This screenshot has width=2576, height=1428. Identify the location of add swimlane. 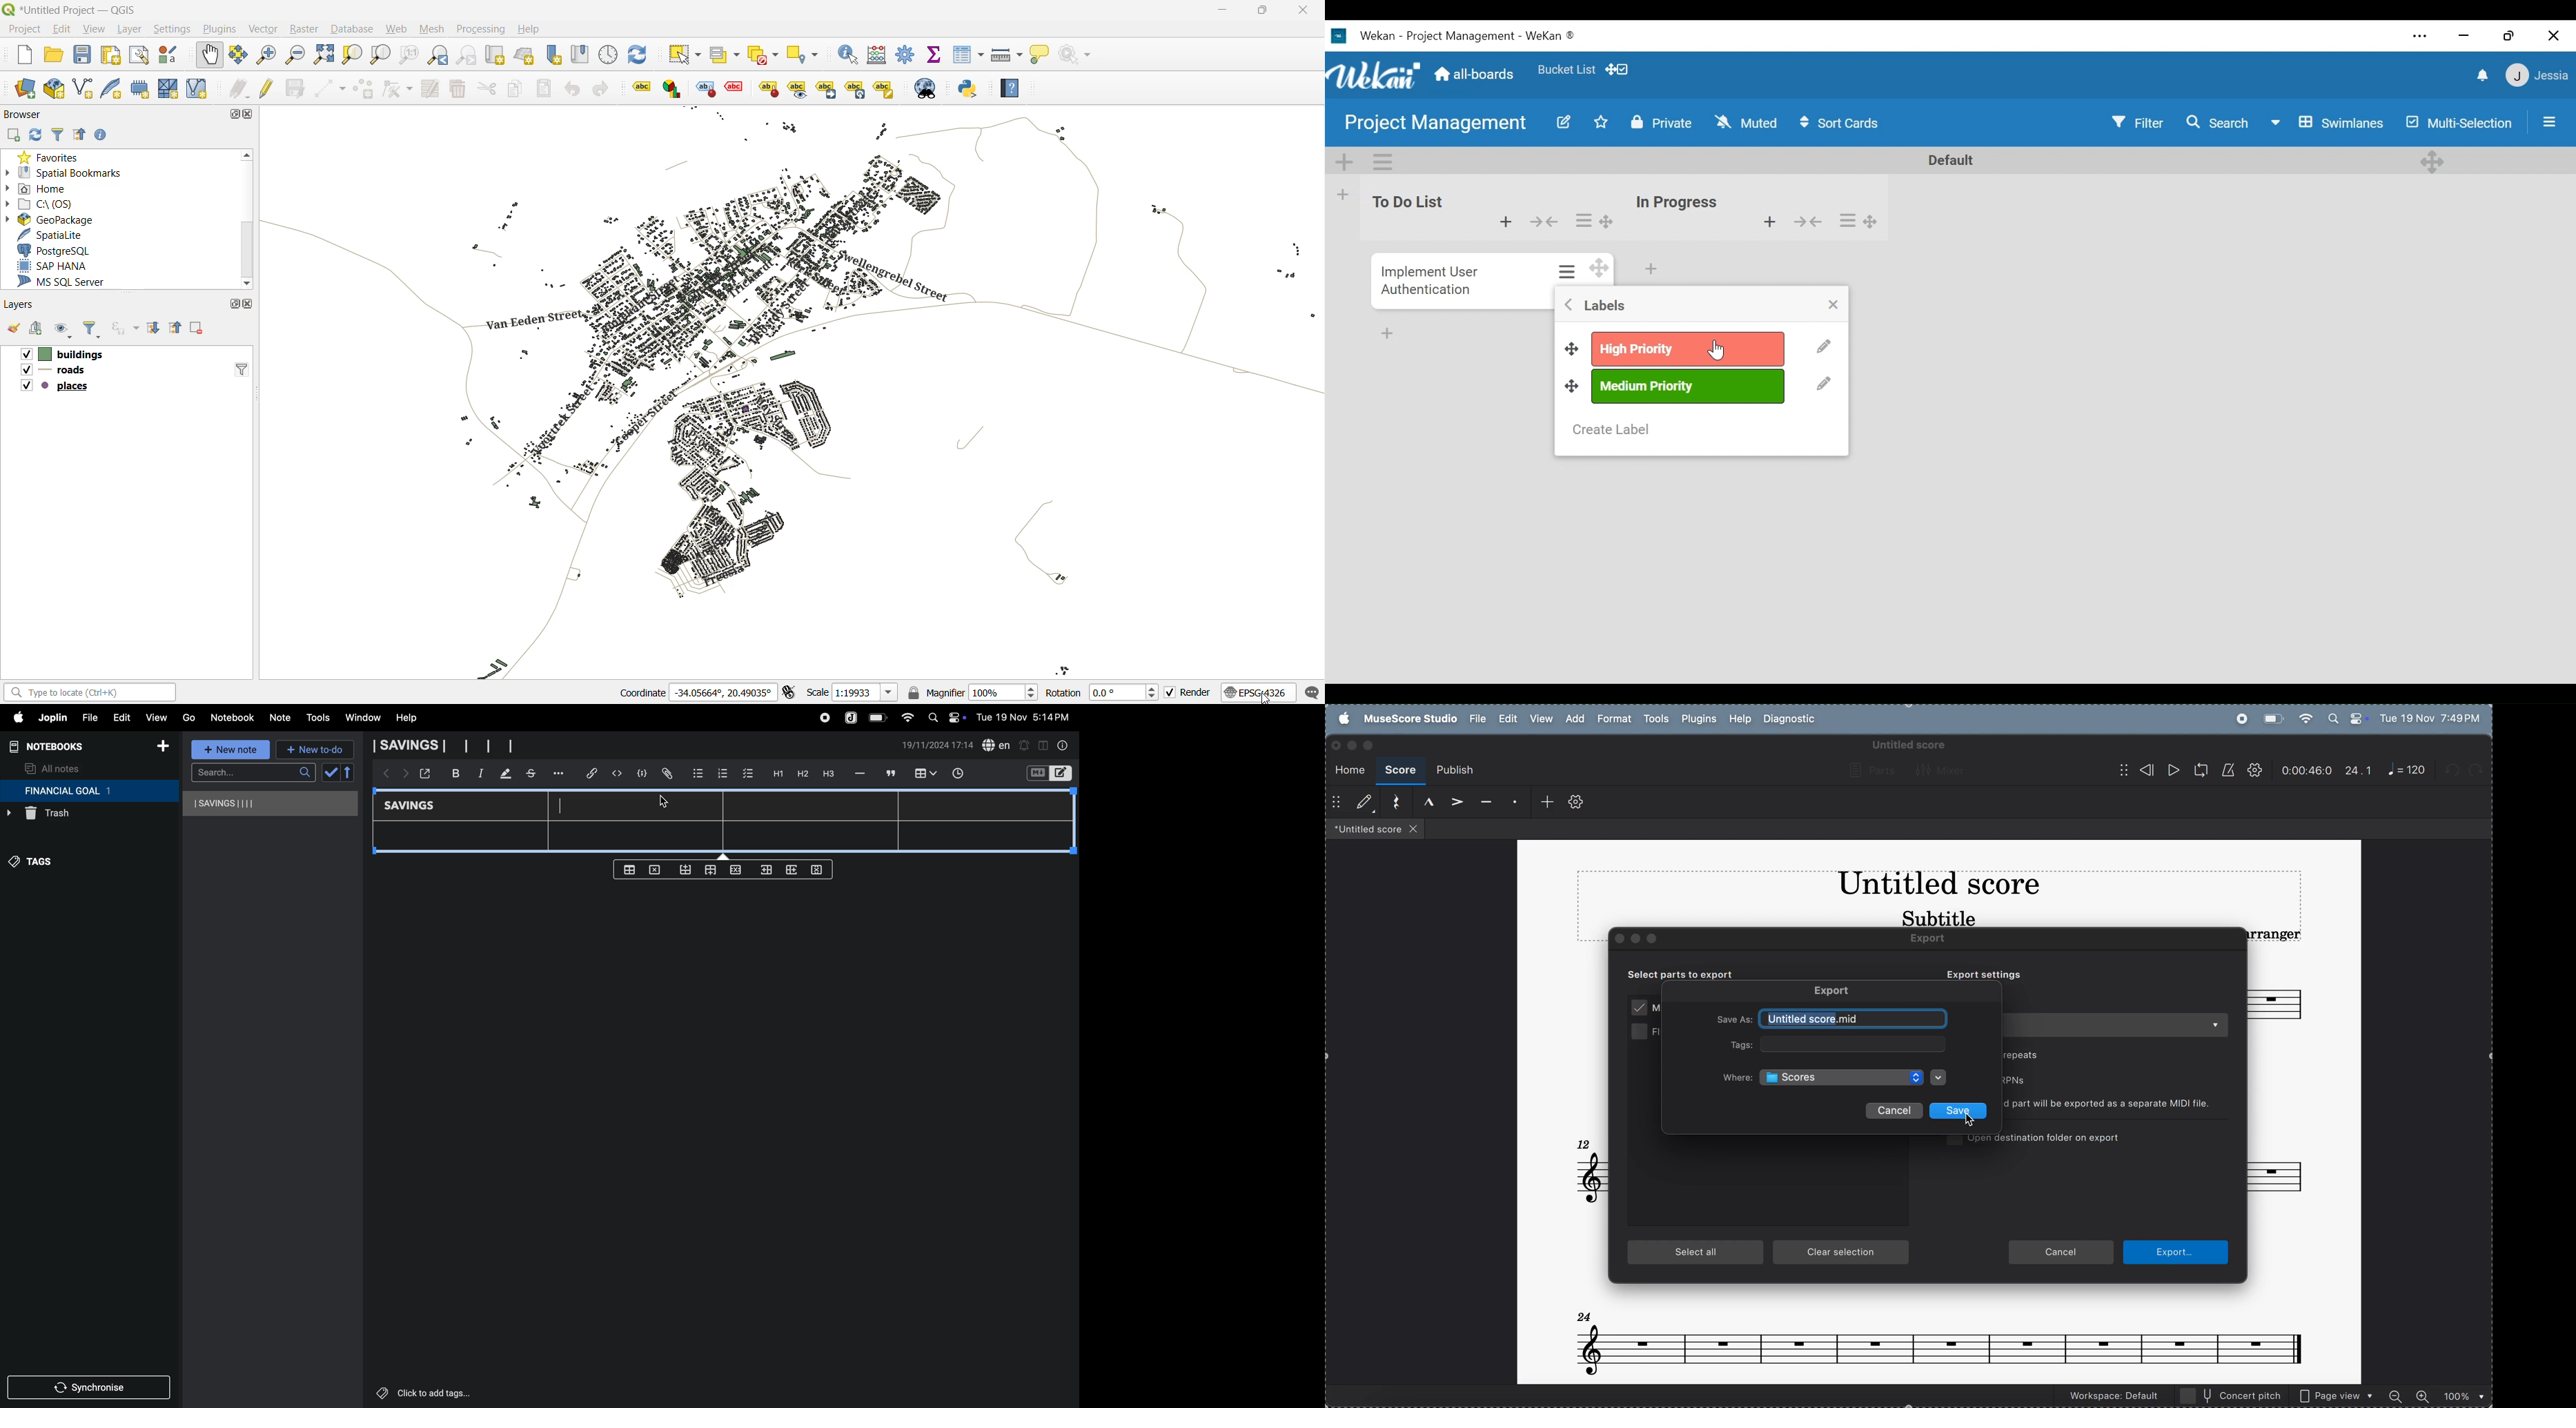
(1345, 163).